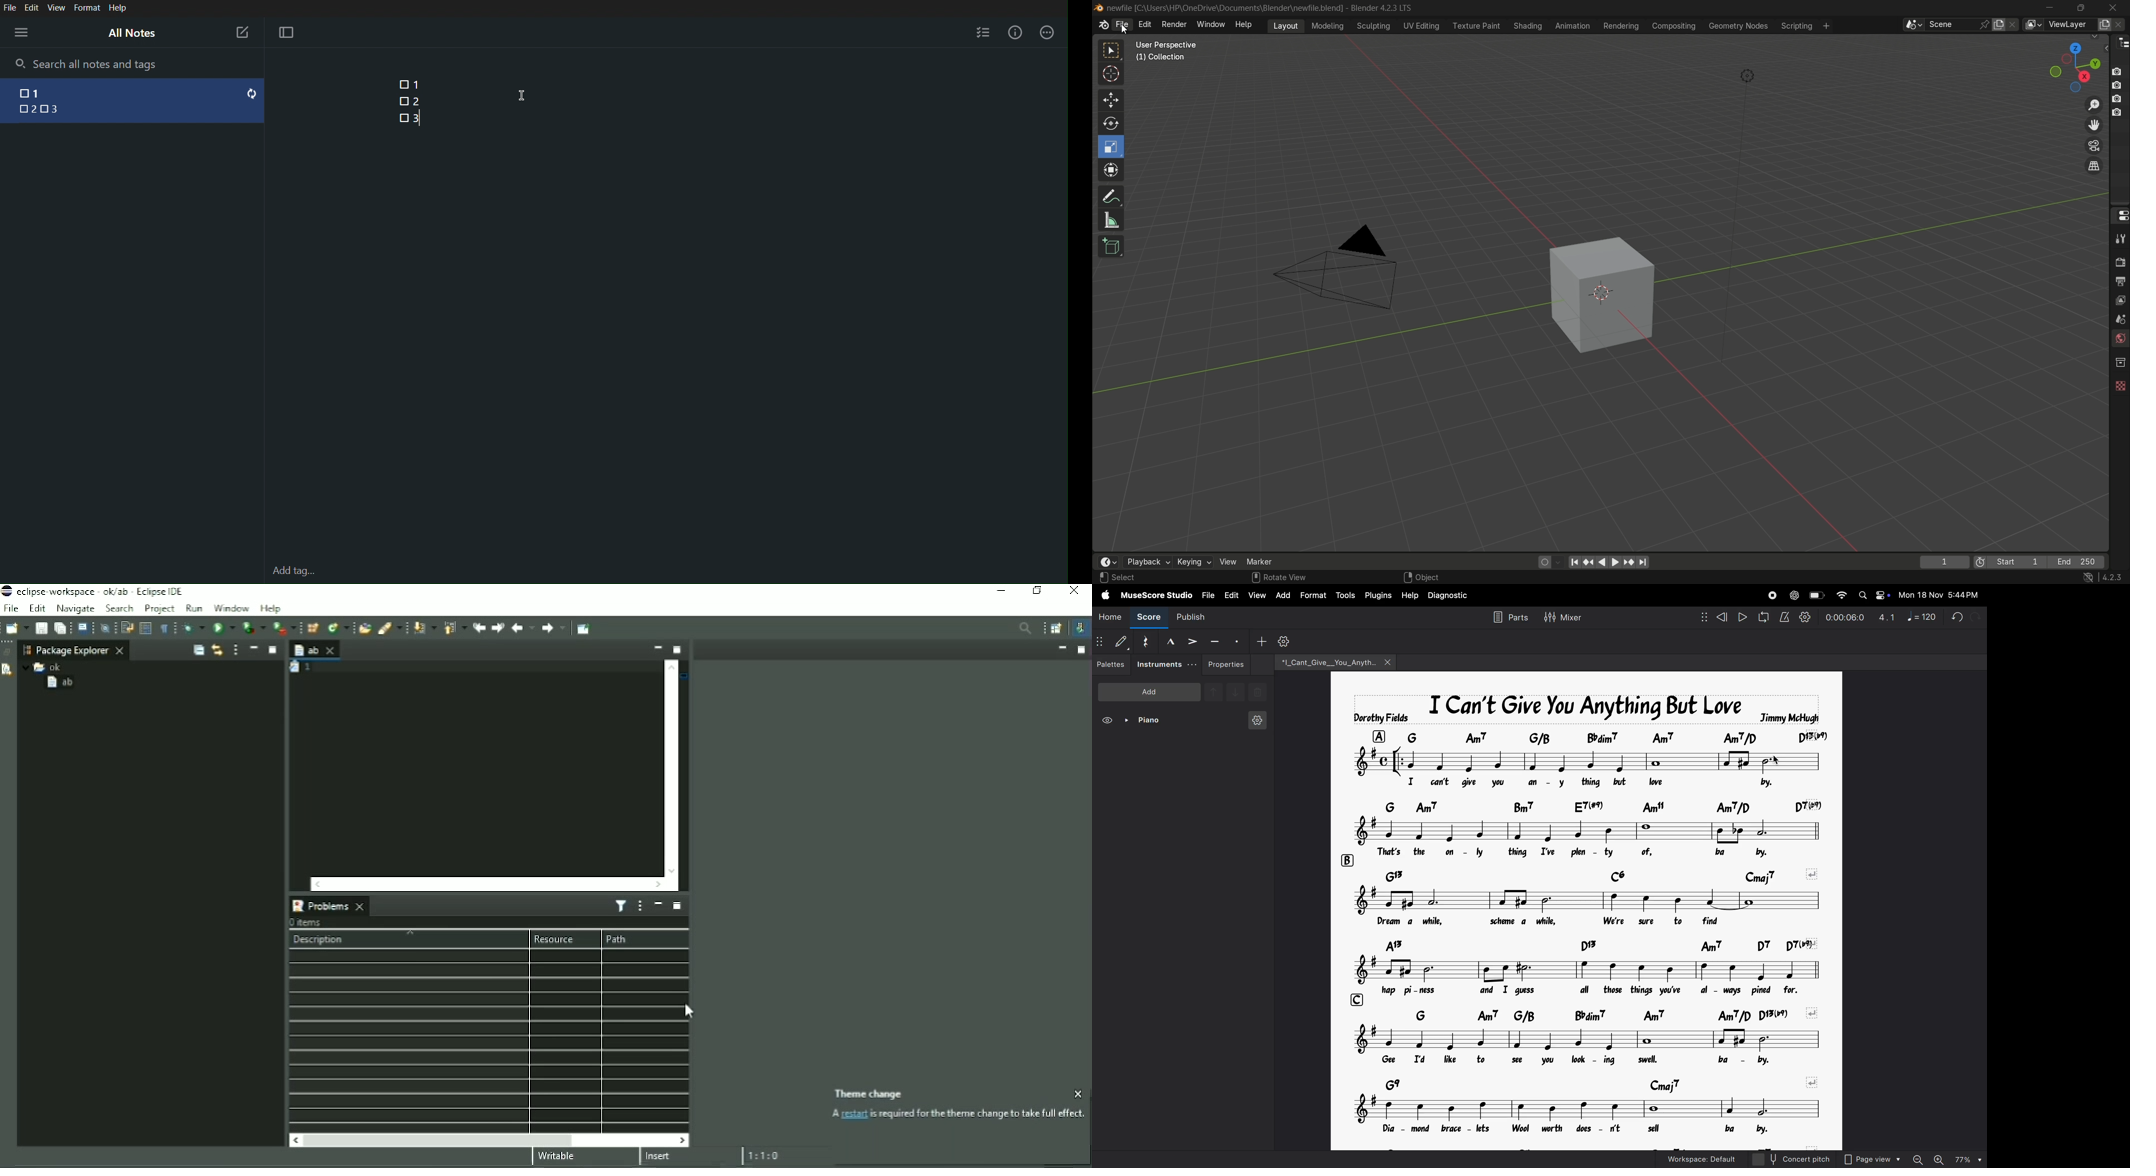  What do you see at coordinates (479, 626) in the screenshot?
I see `Previous Edit Location` at bounding box center [479, 626].